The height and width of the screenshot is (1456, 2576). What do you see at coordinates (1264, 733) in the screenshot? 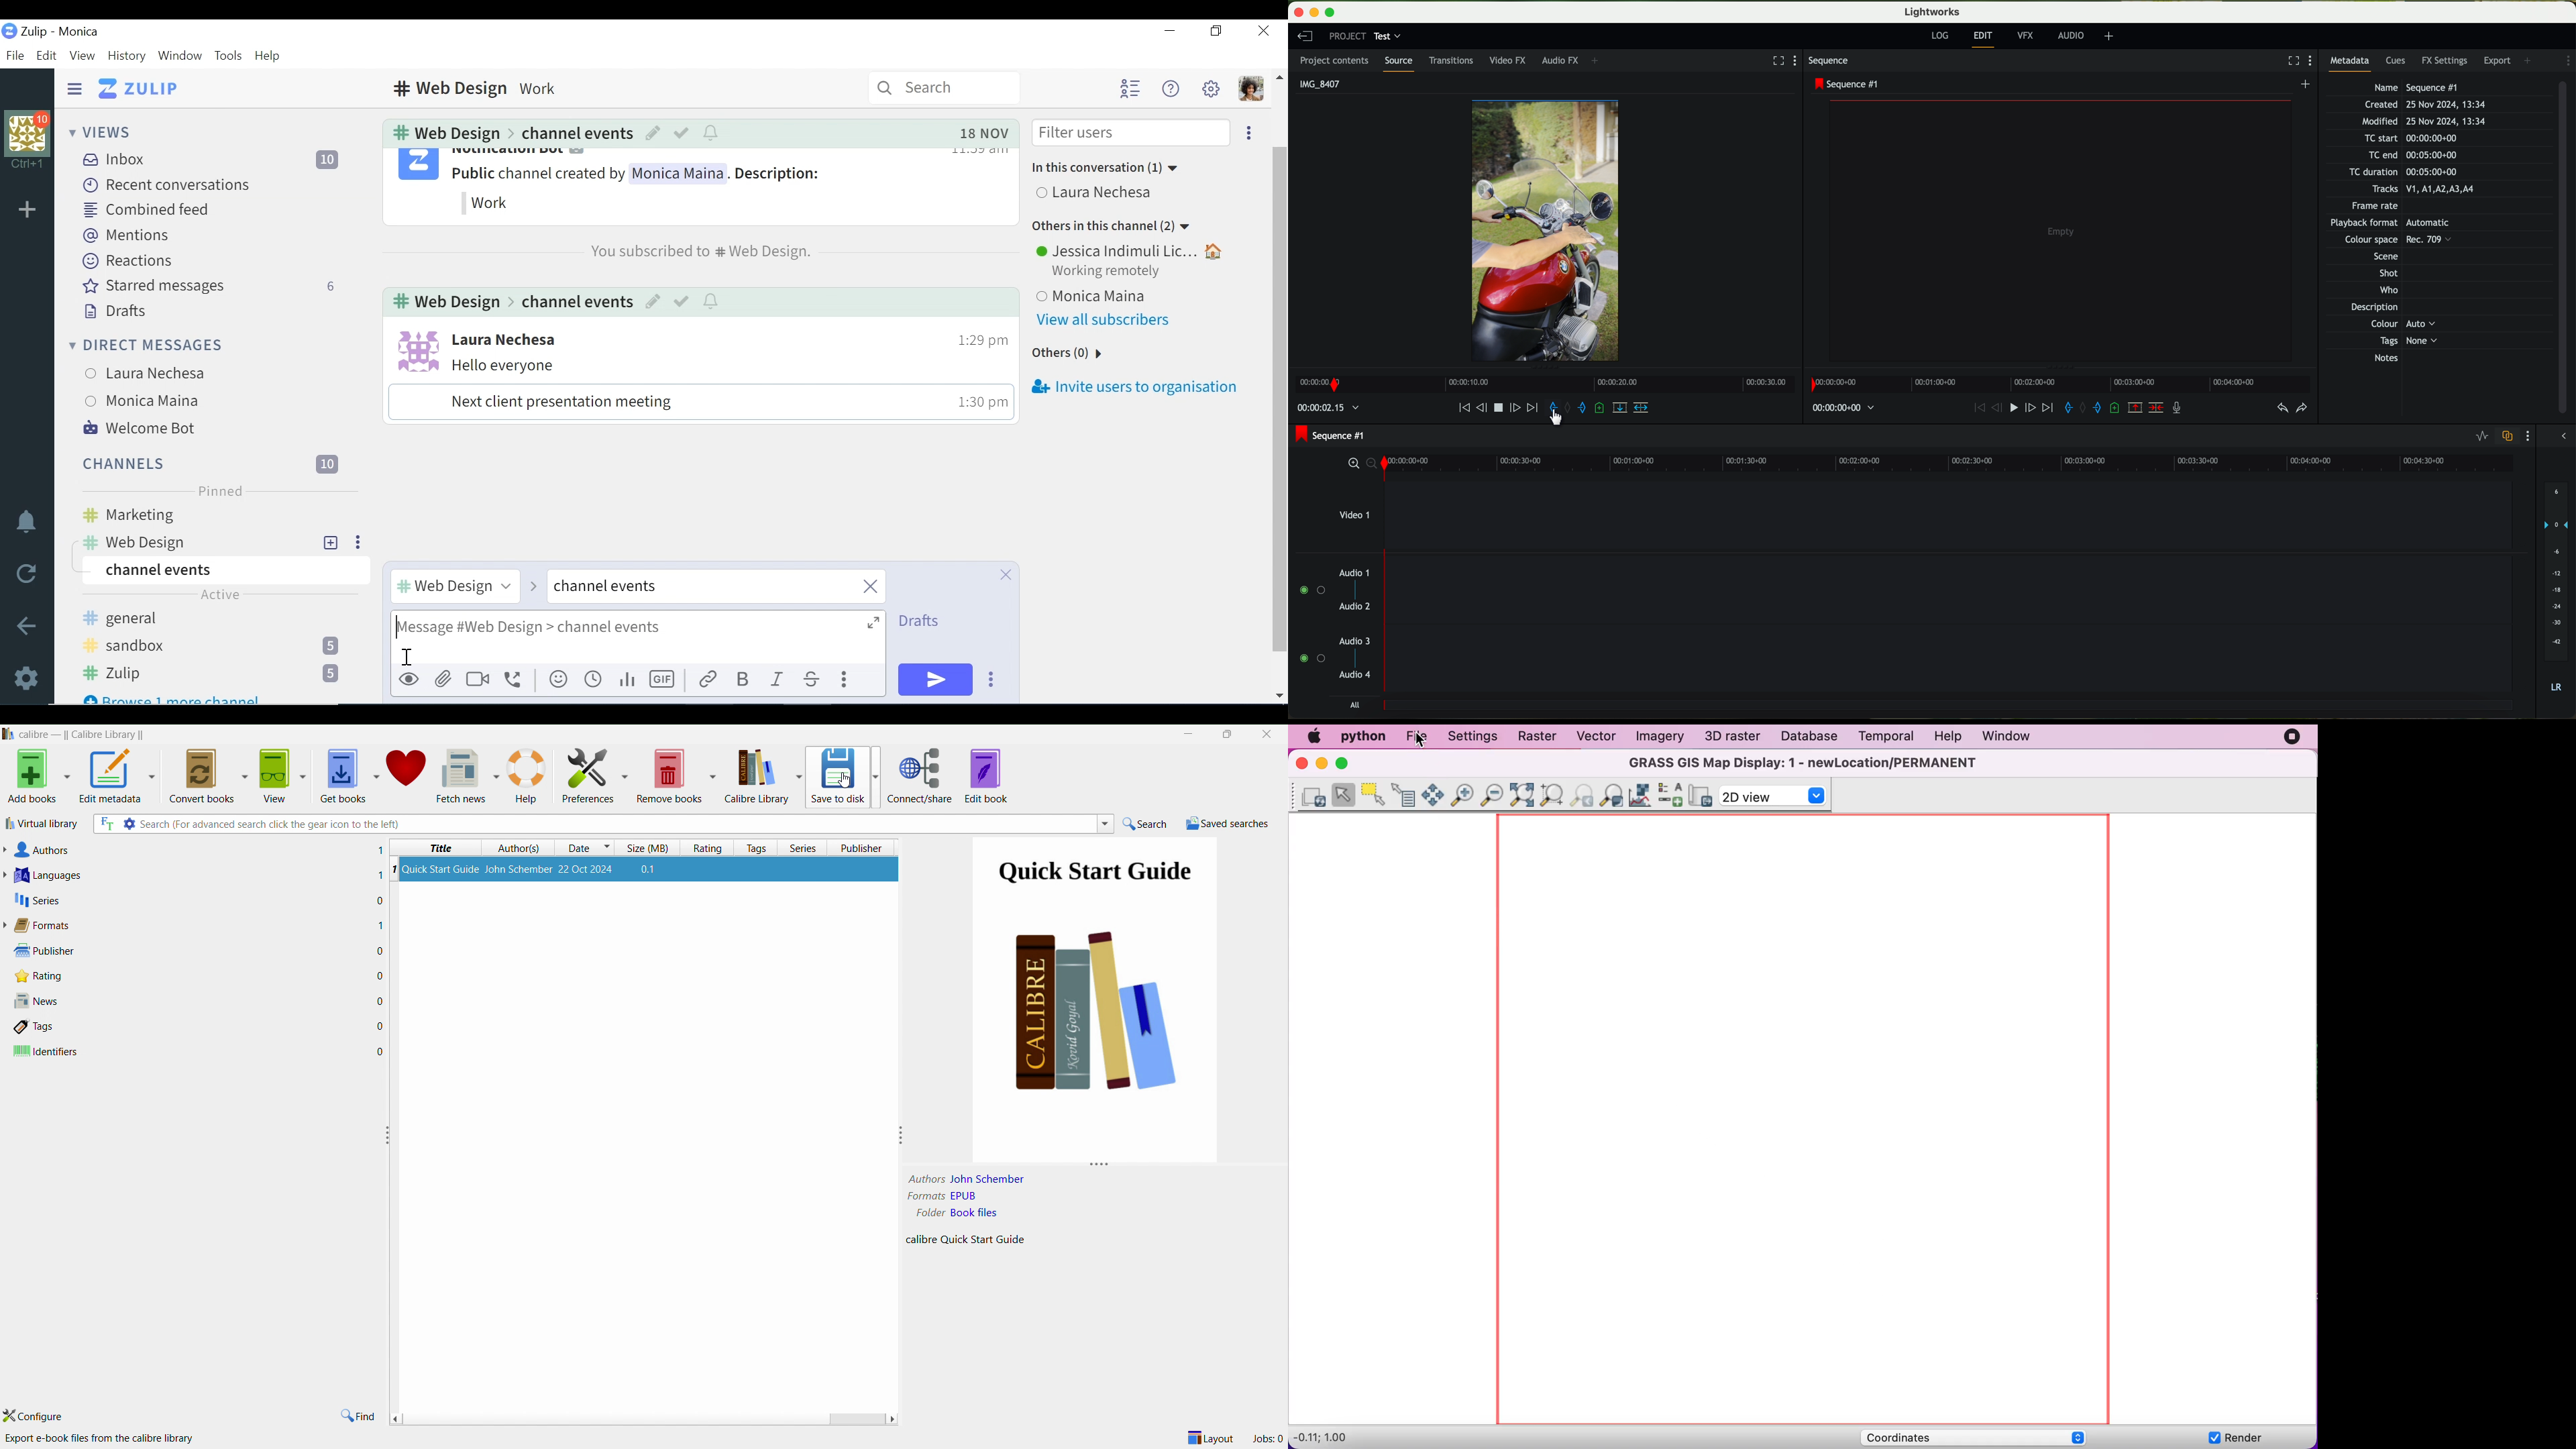
I see `close` at bounding box center [1264, 733].